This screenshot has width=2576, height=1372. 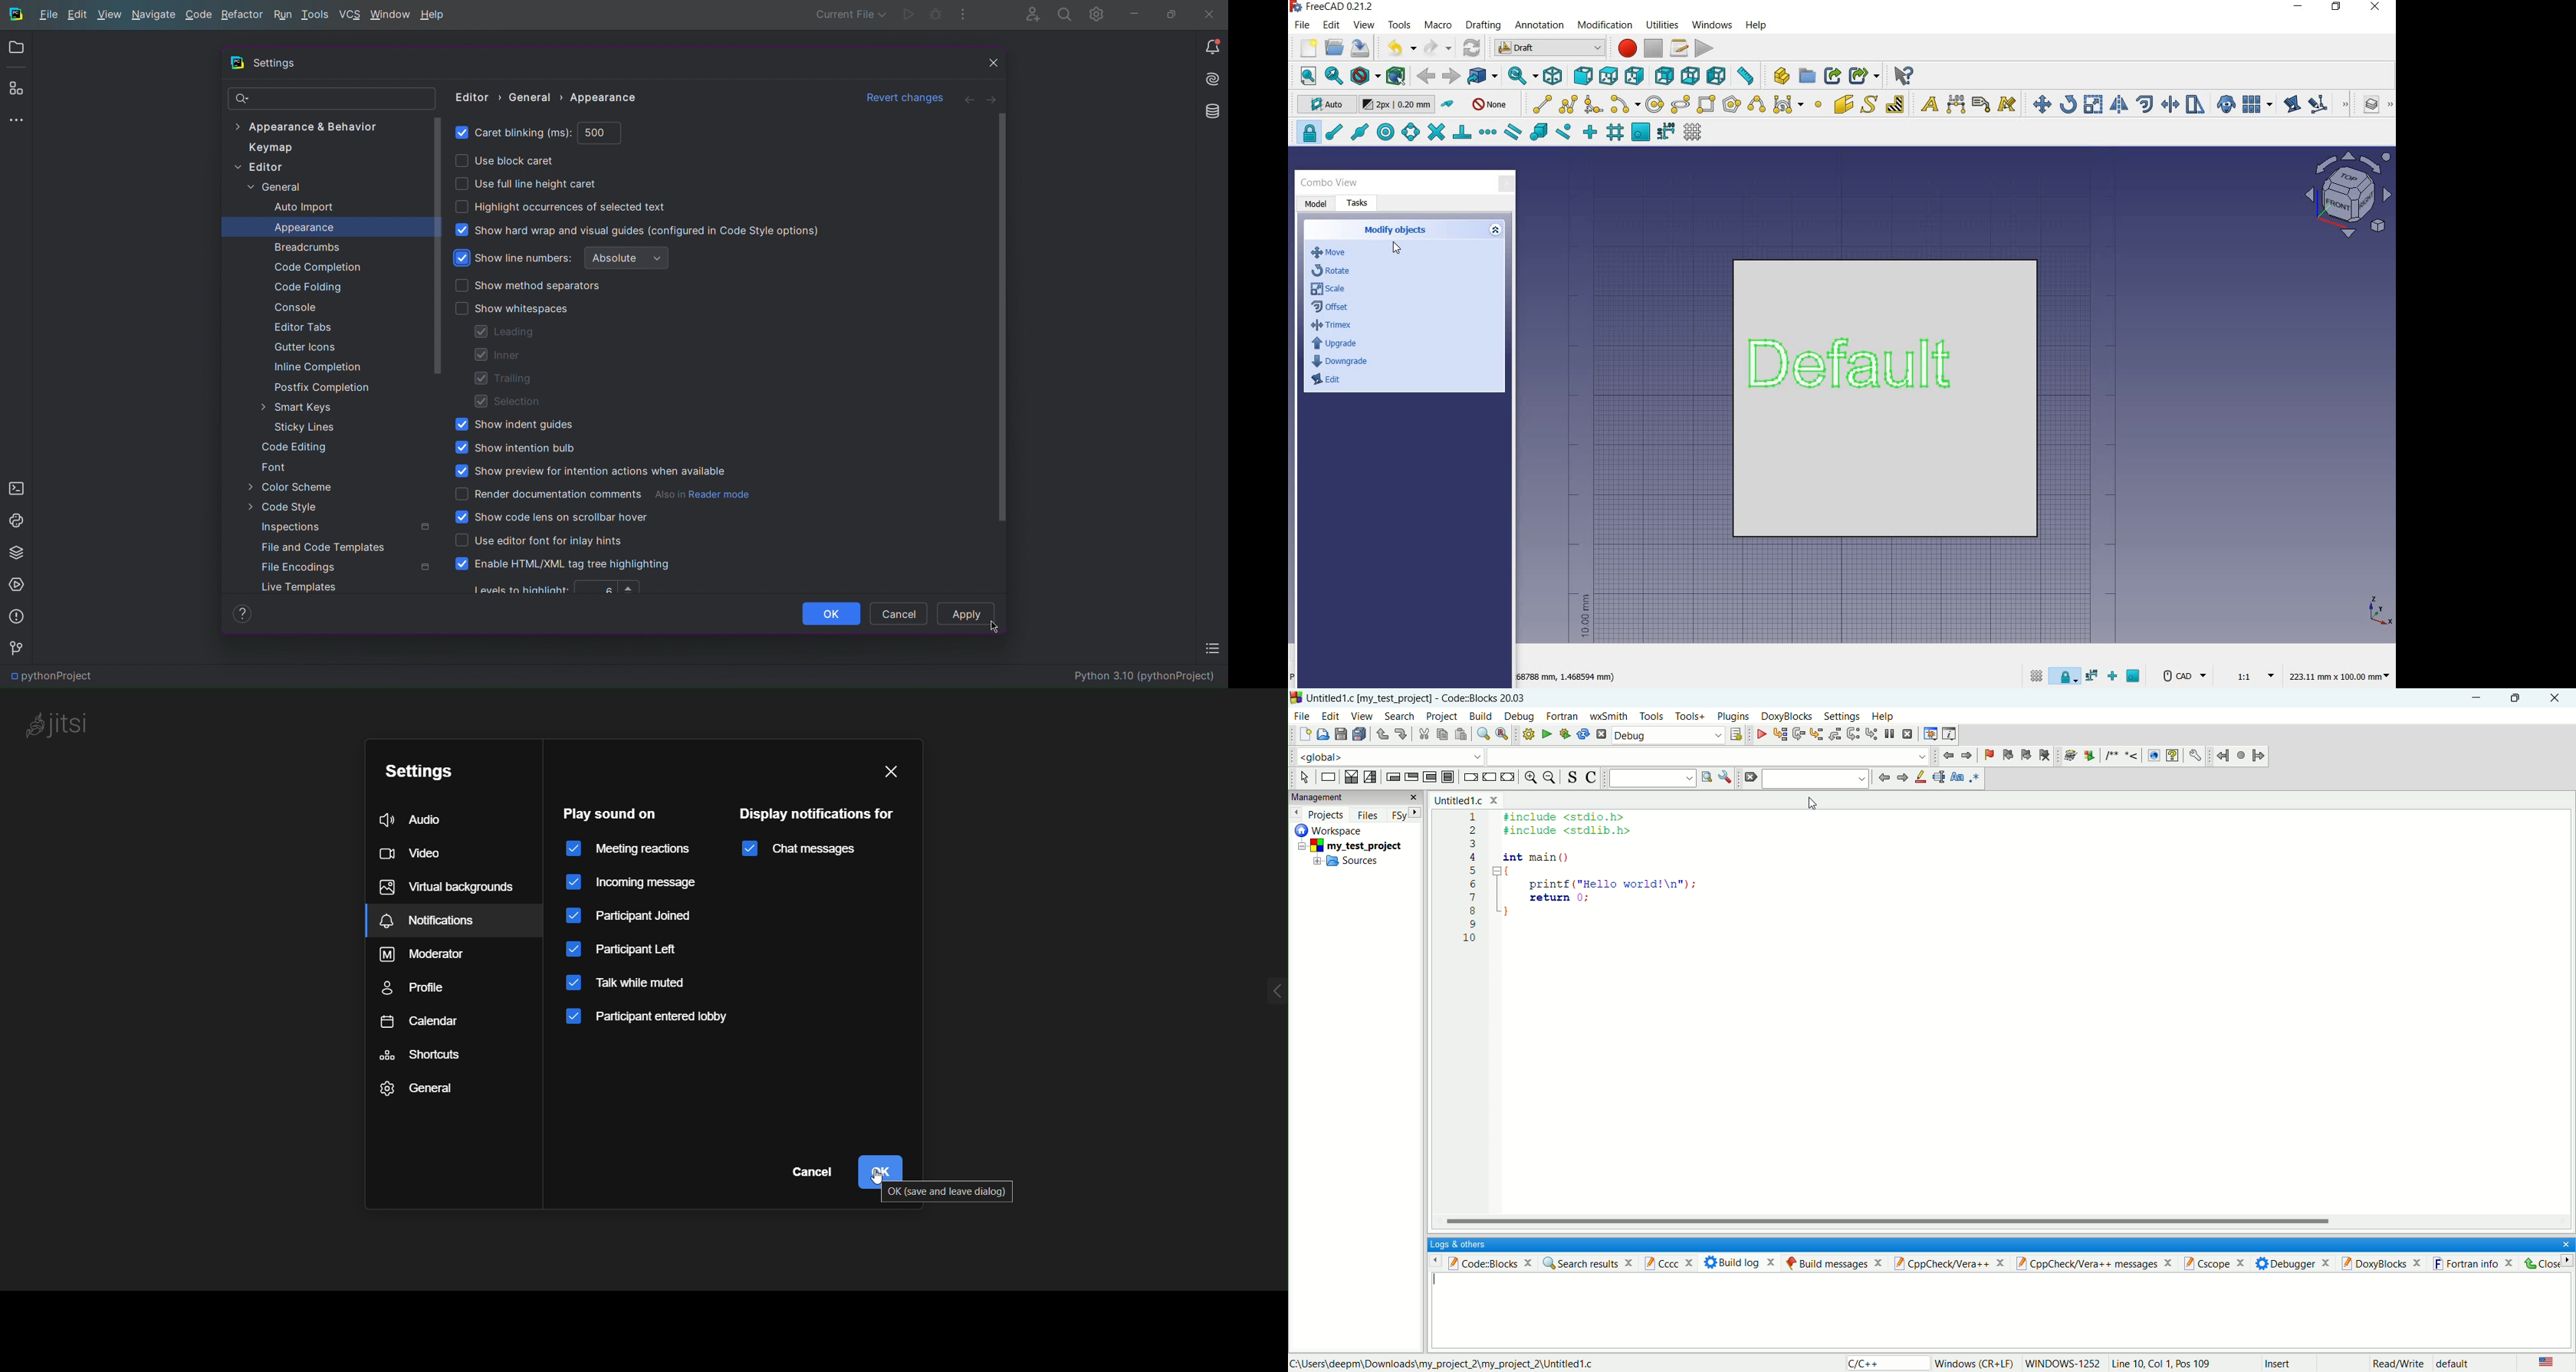 What do you see at coordinates (1507, 777) in the screenshot?
I see `return instruction` at bounding box center [1507, 777].